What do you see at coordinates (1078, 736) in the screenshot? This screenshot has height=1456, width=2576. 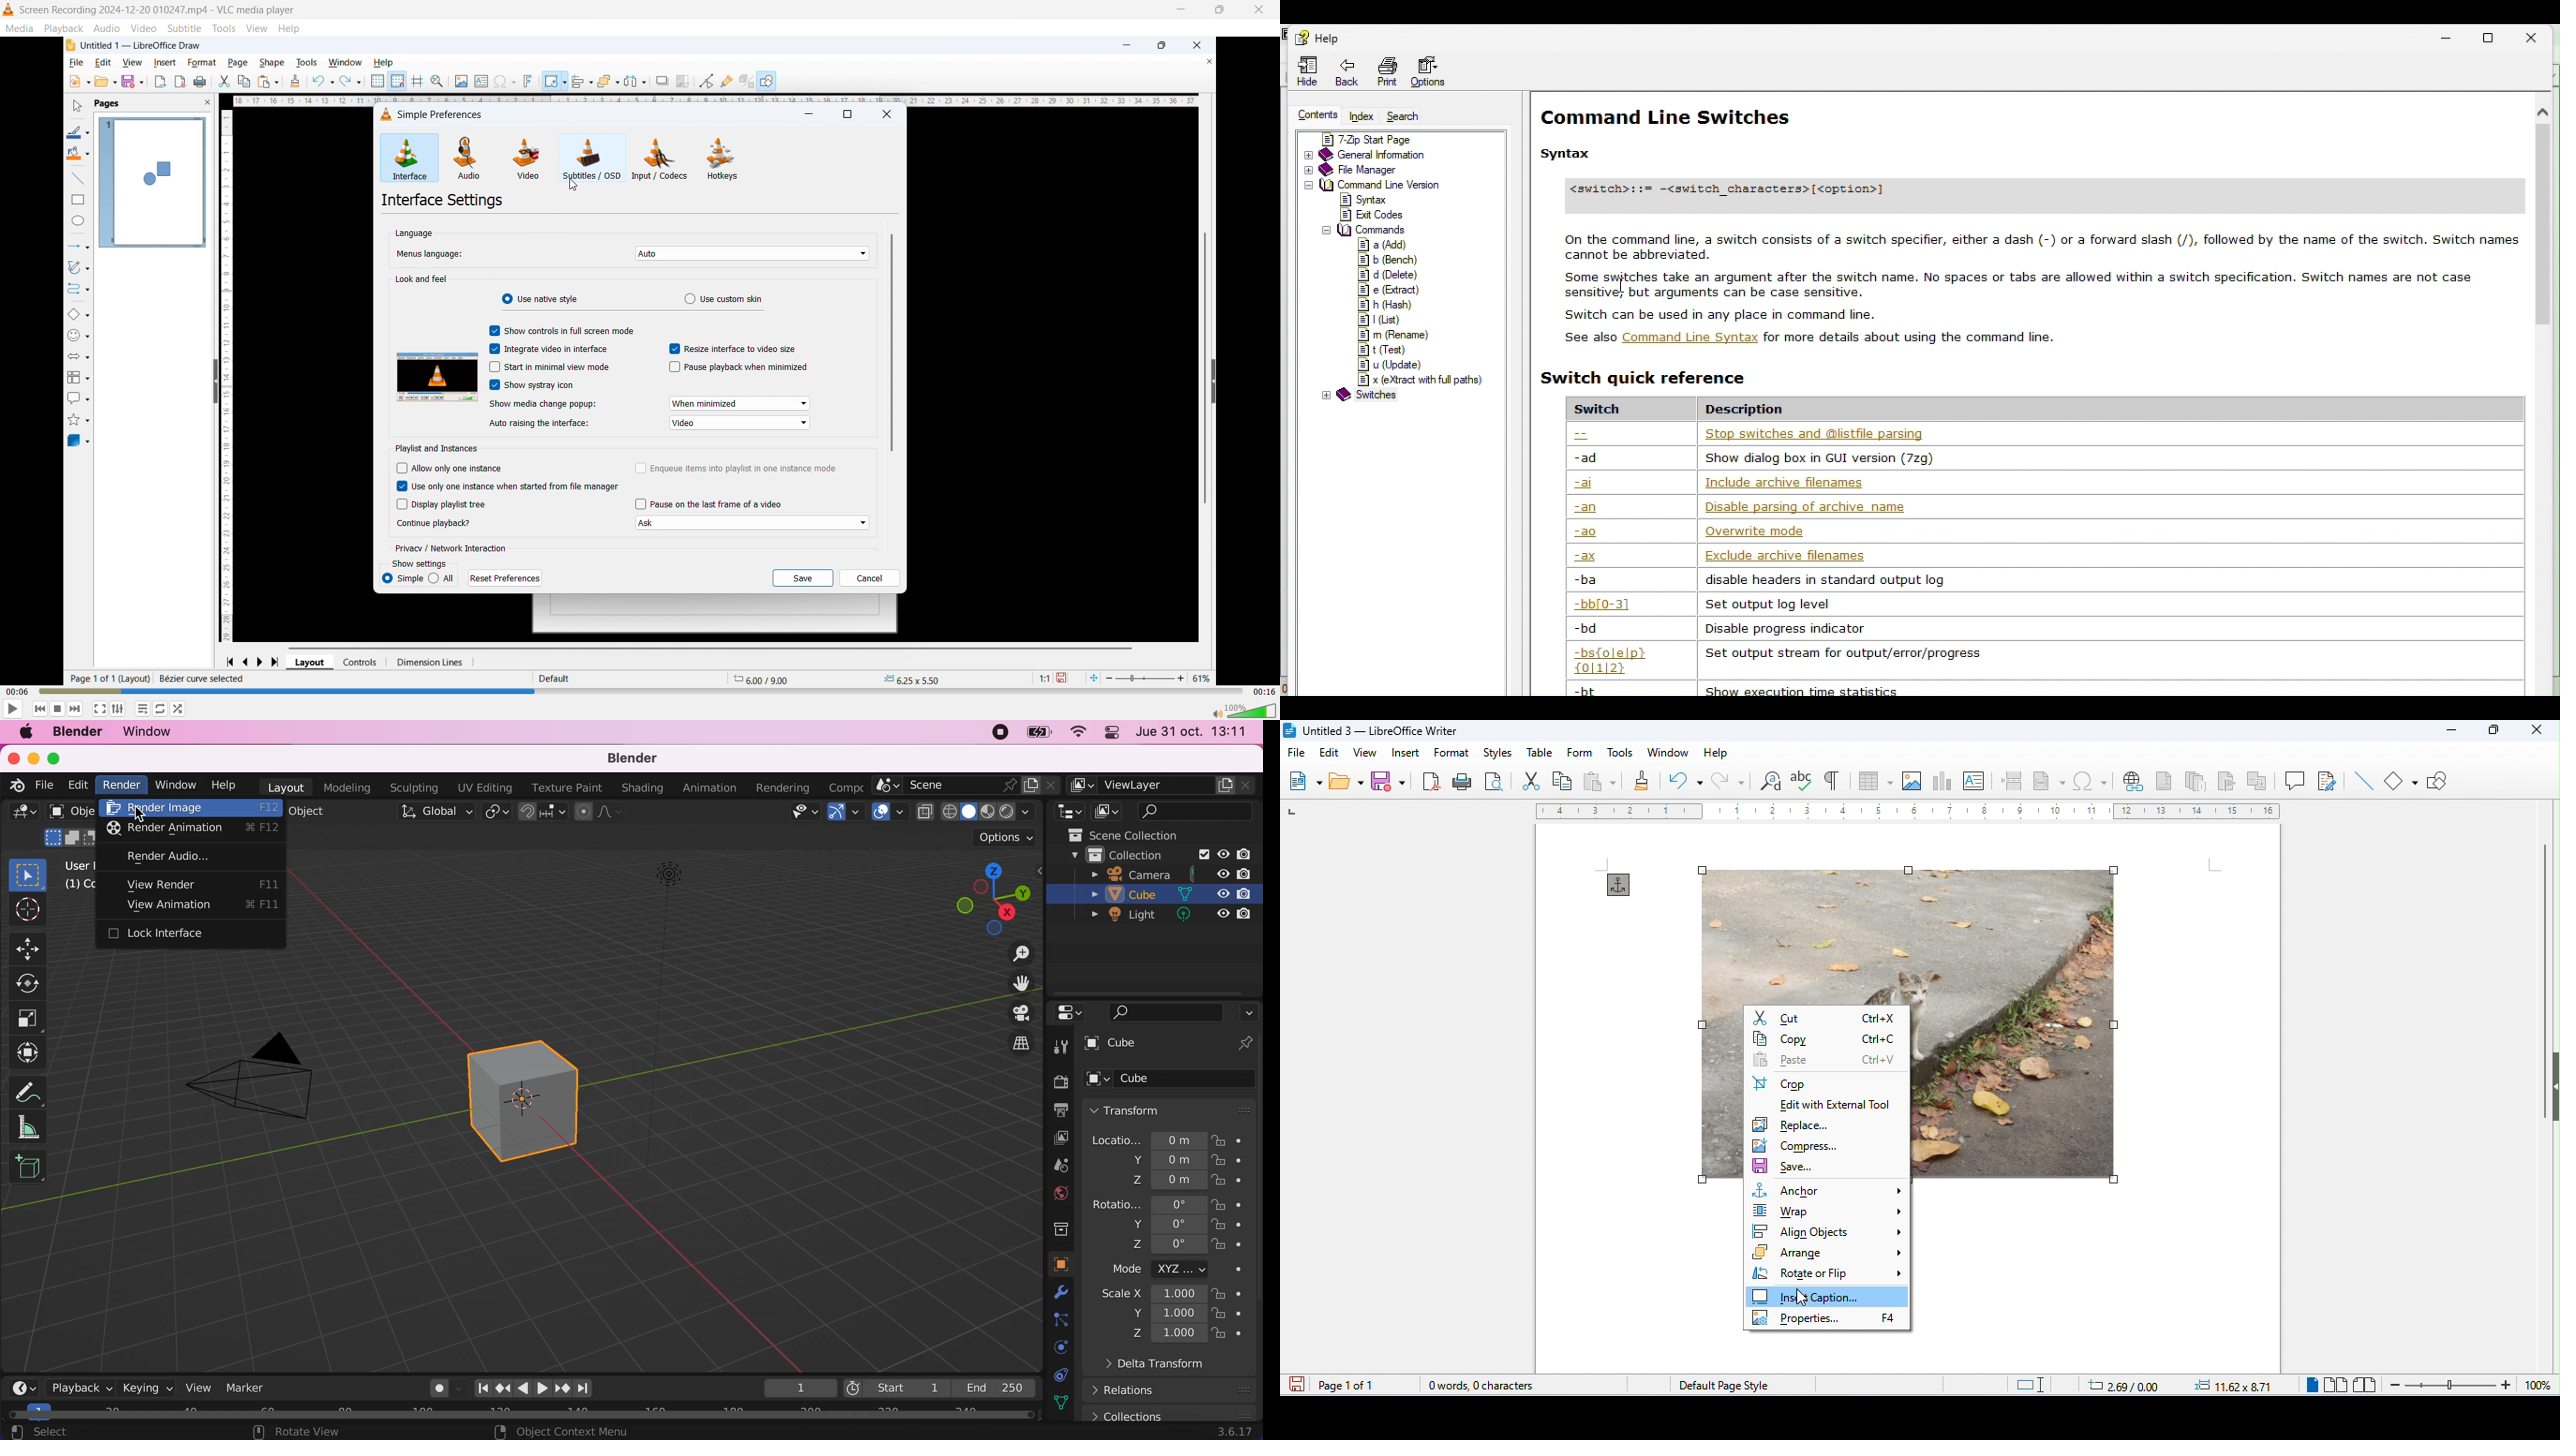 I see `wifi` at bounding box center [1078, 736].